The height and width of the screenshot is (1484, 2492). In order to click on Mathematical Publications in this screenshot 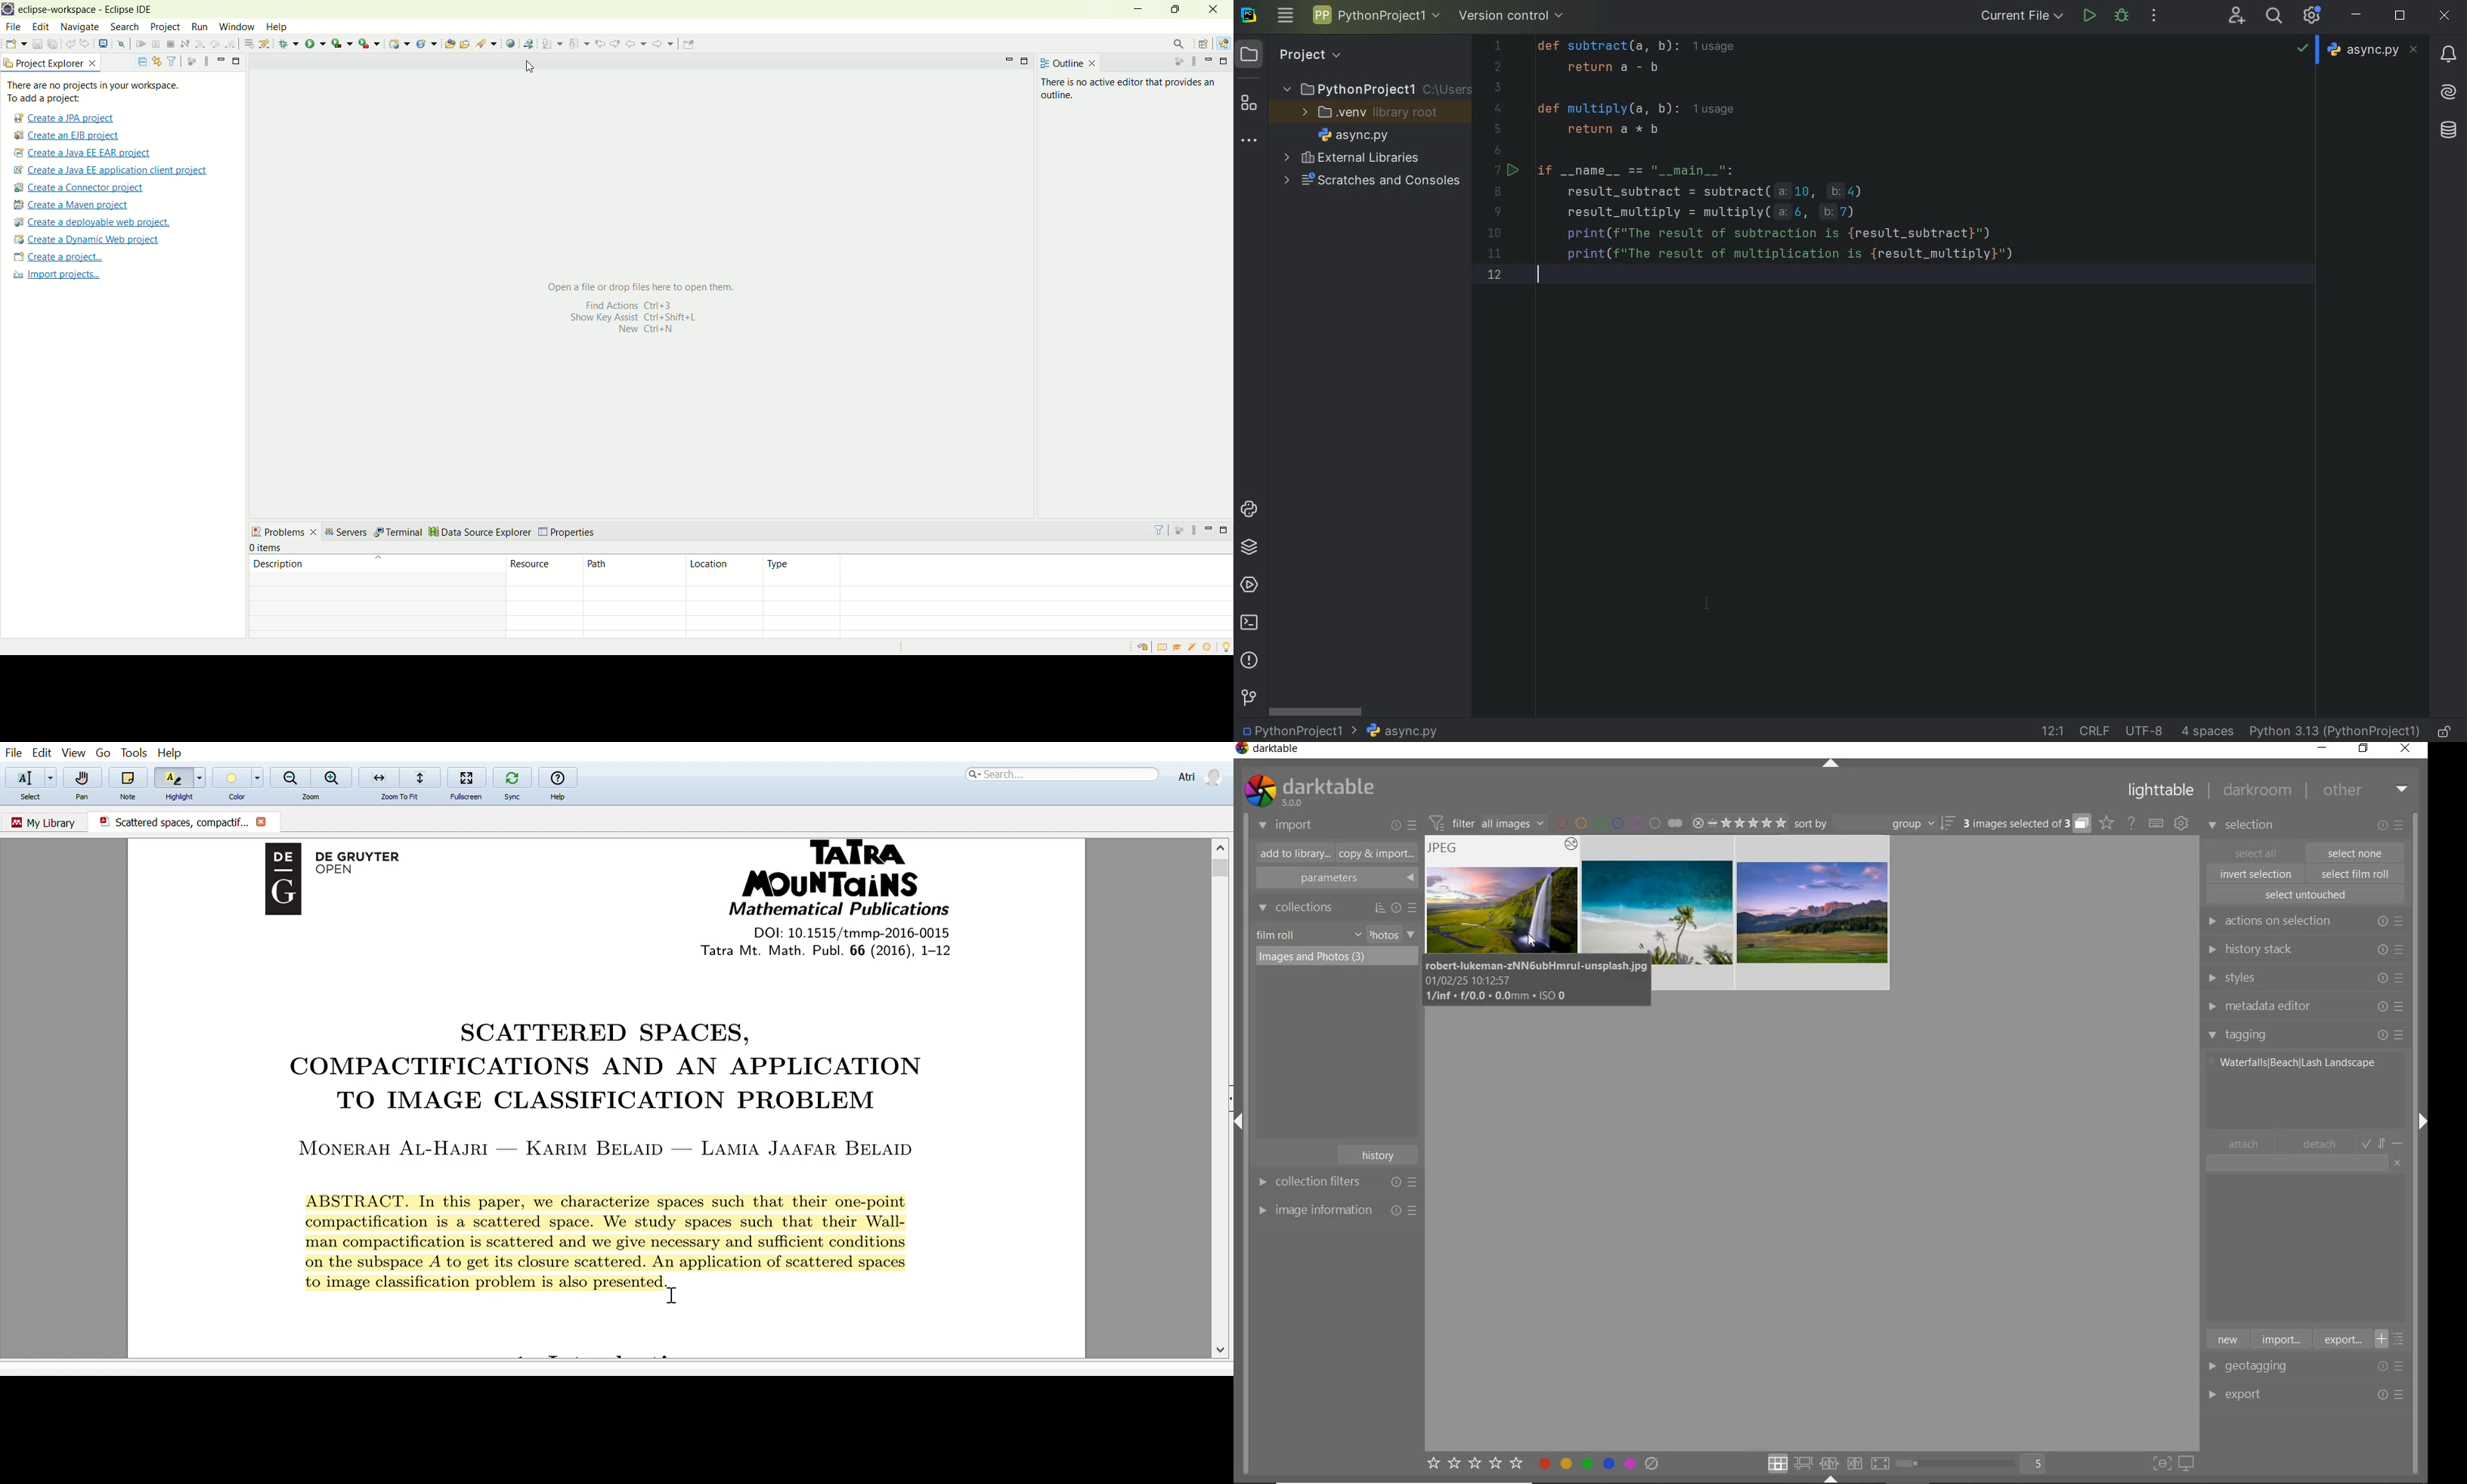, I will do `click(838, 910)`.